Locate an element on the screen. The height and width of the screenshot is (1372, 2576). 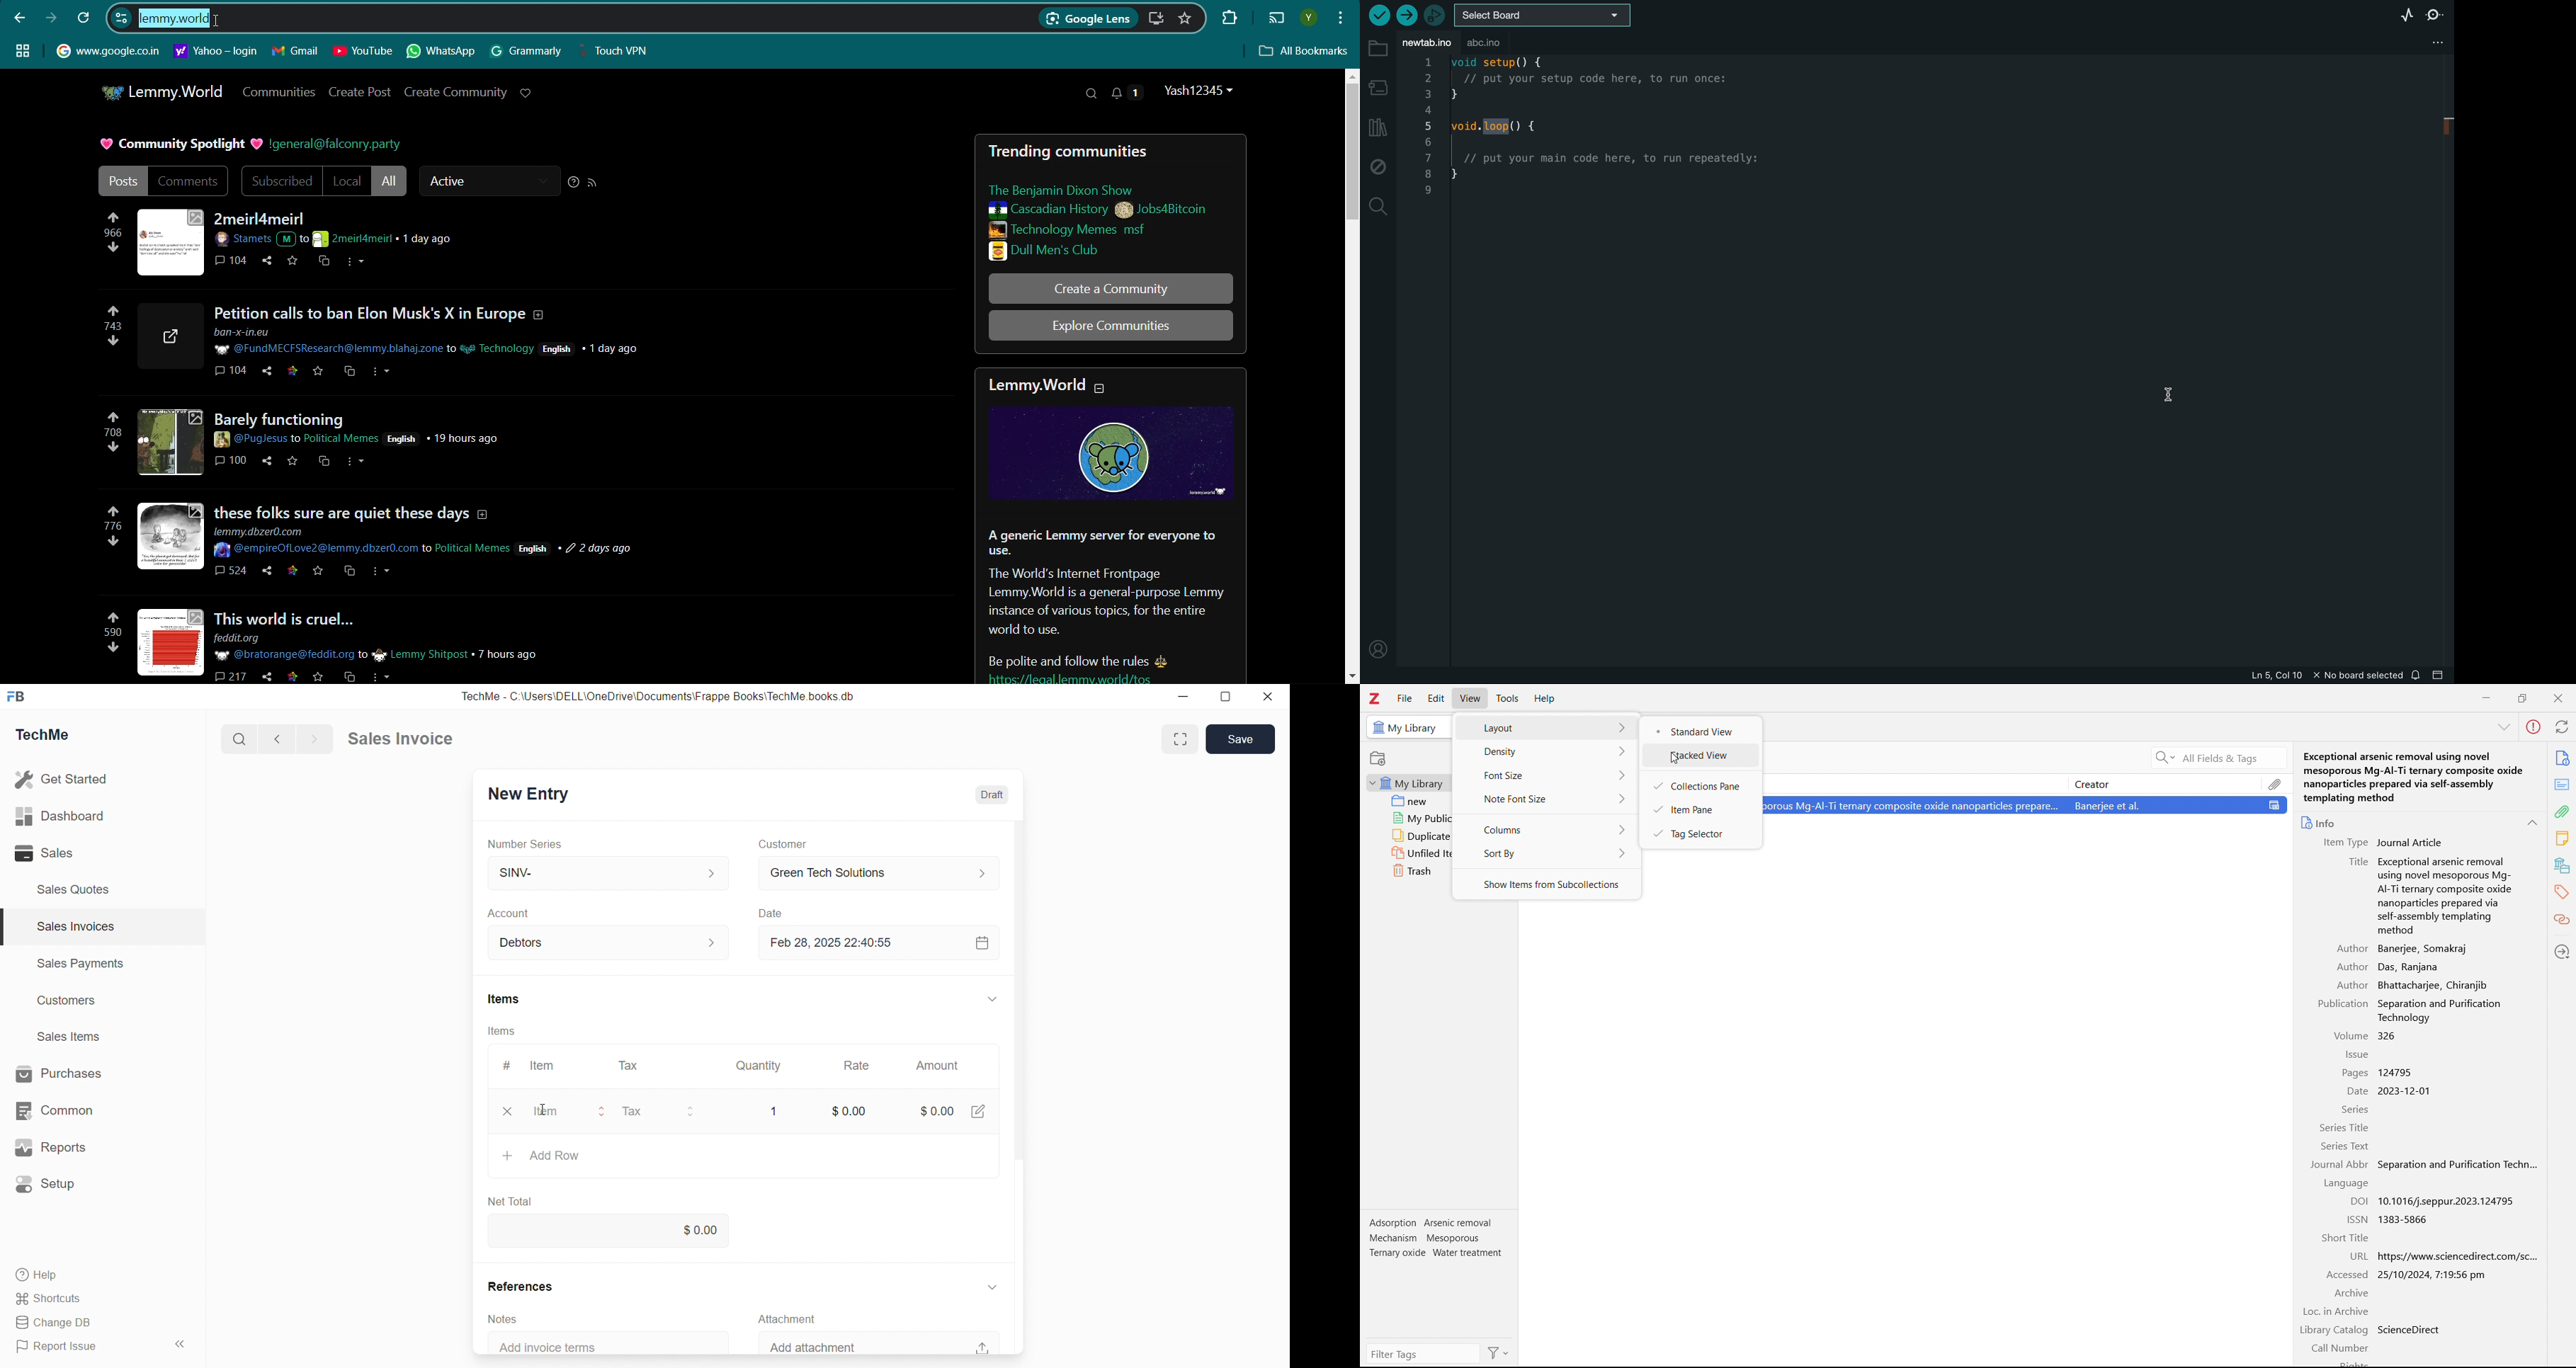
Account is located at coordinates (515, 913).